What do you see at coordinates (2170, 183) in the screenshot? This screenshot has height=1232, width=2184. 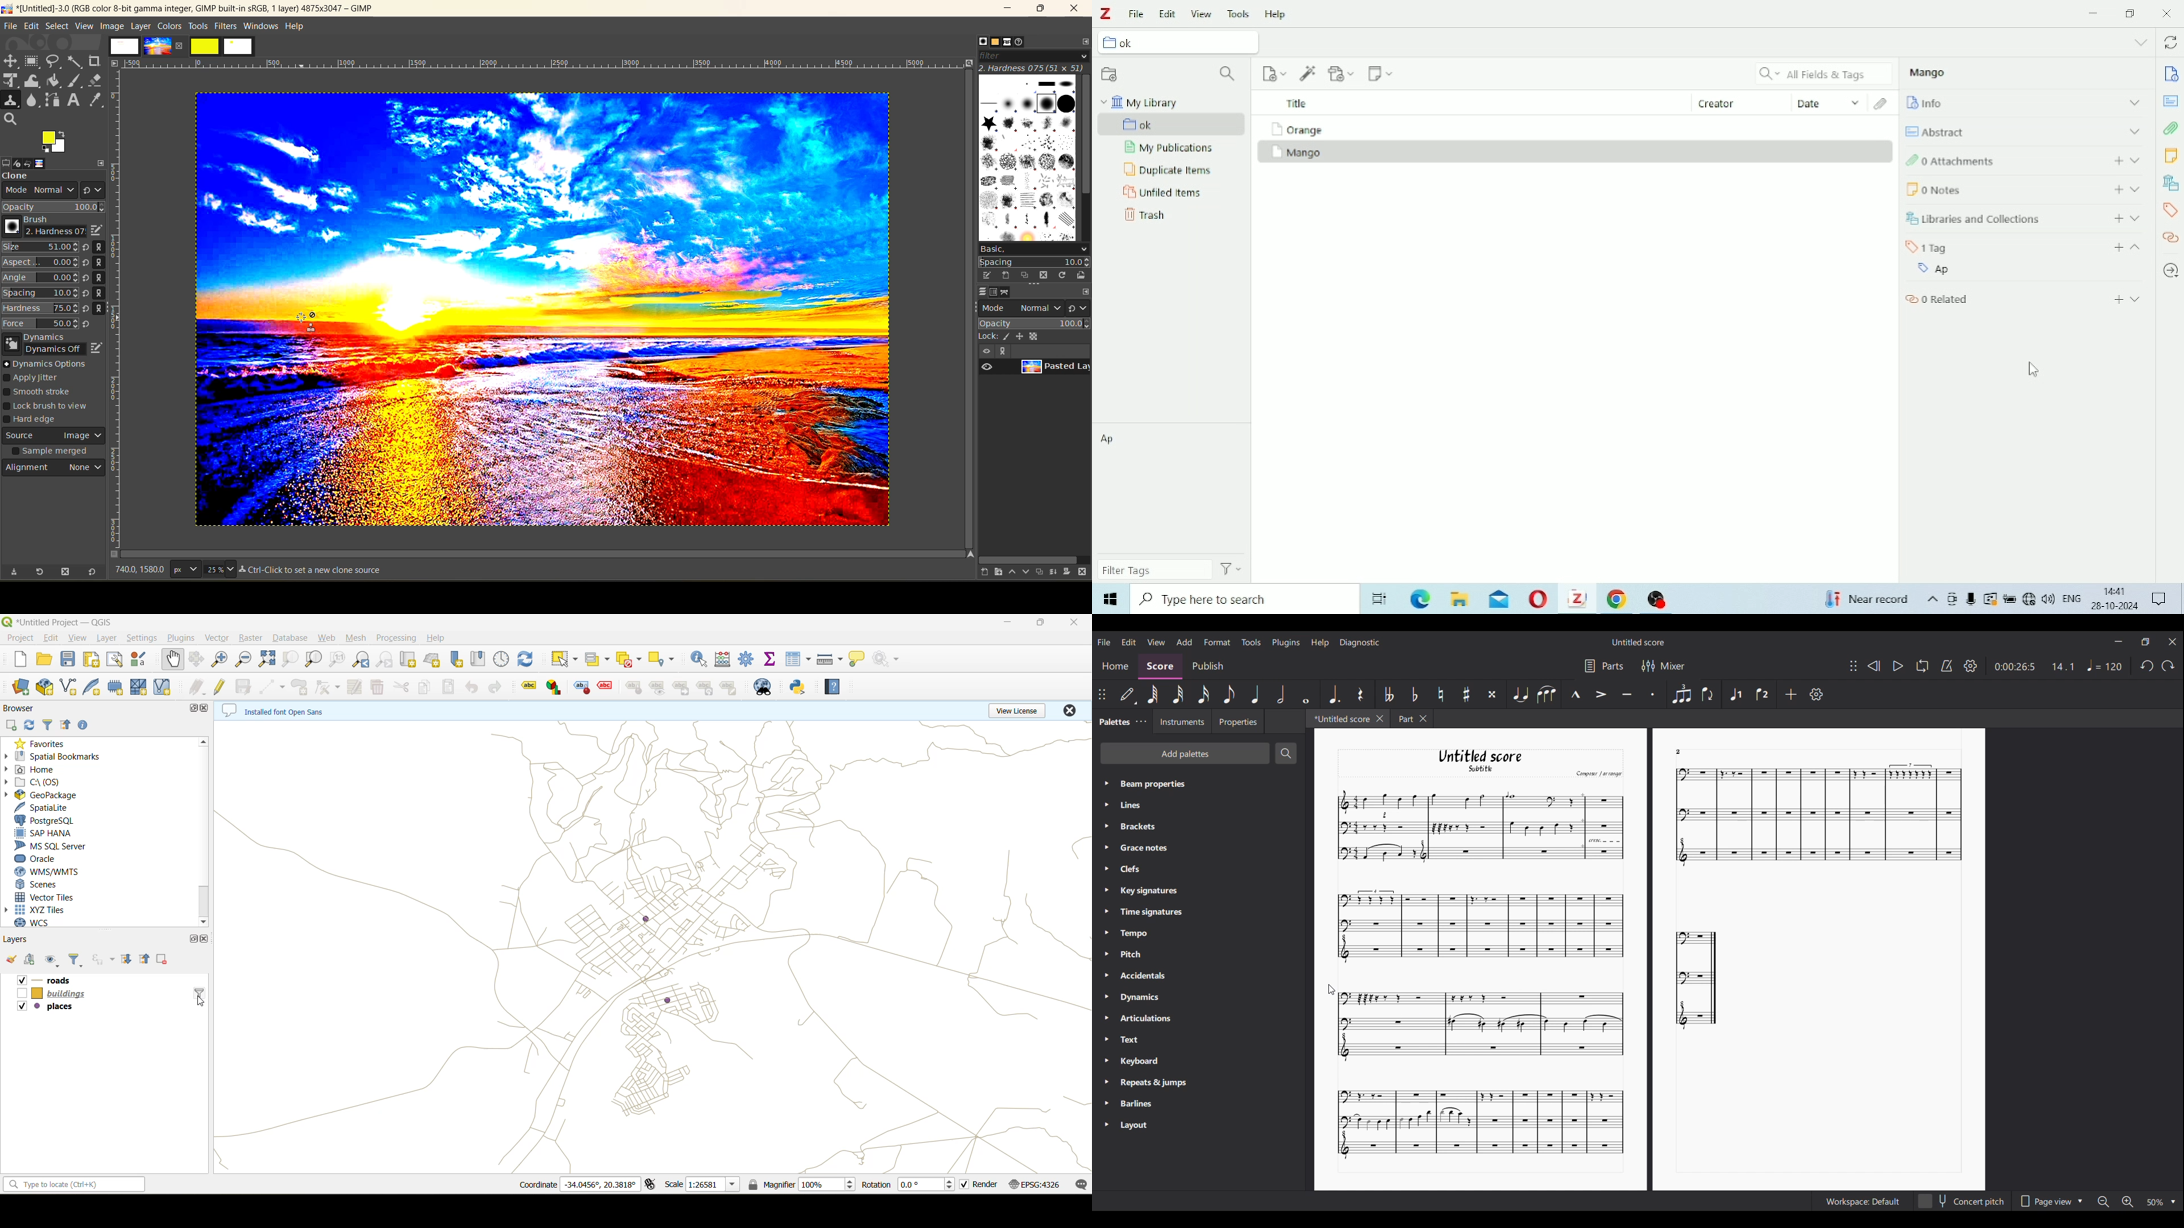 I see `Libraries and Collections` at bounding box center [2170, 183].